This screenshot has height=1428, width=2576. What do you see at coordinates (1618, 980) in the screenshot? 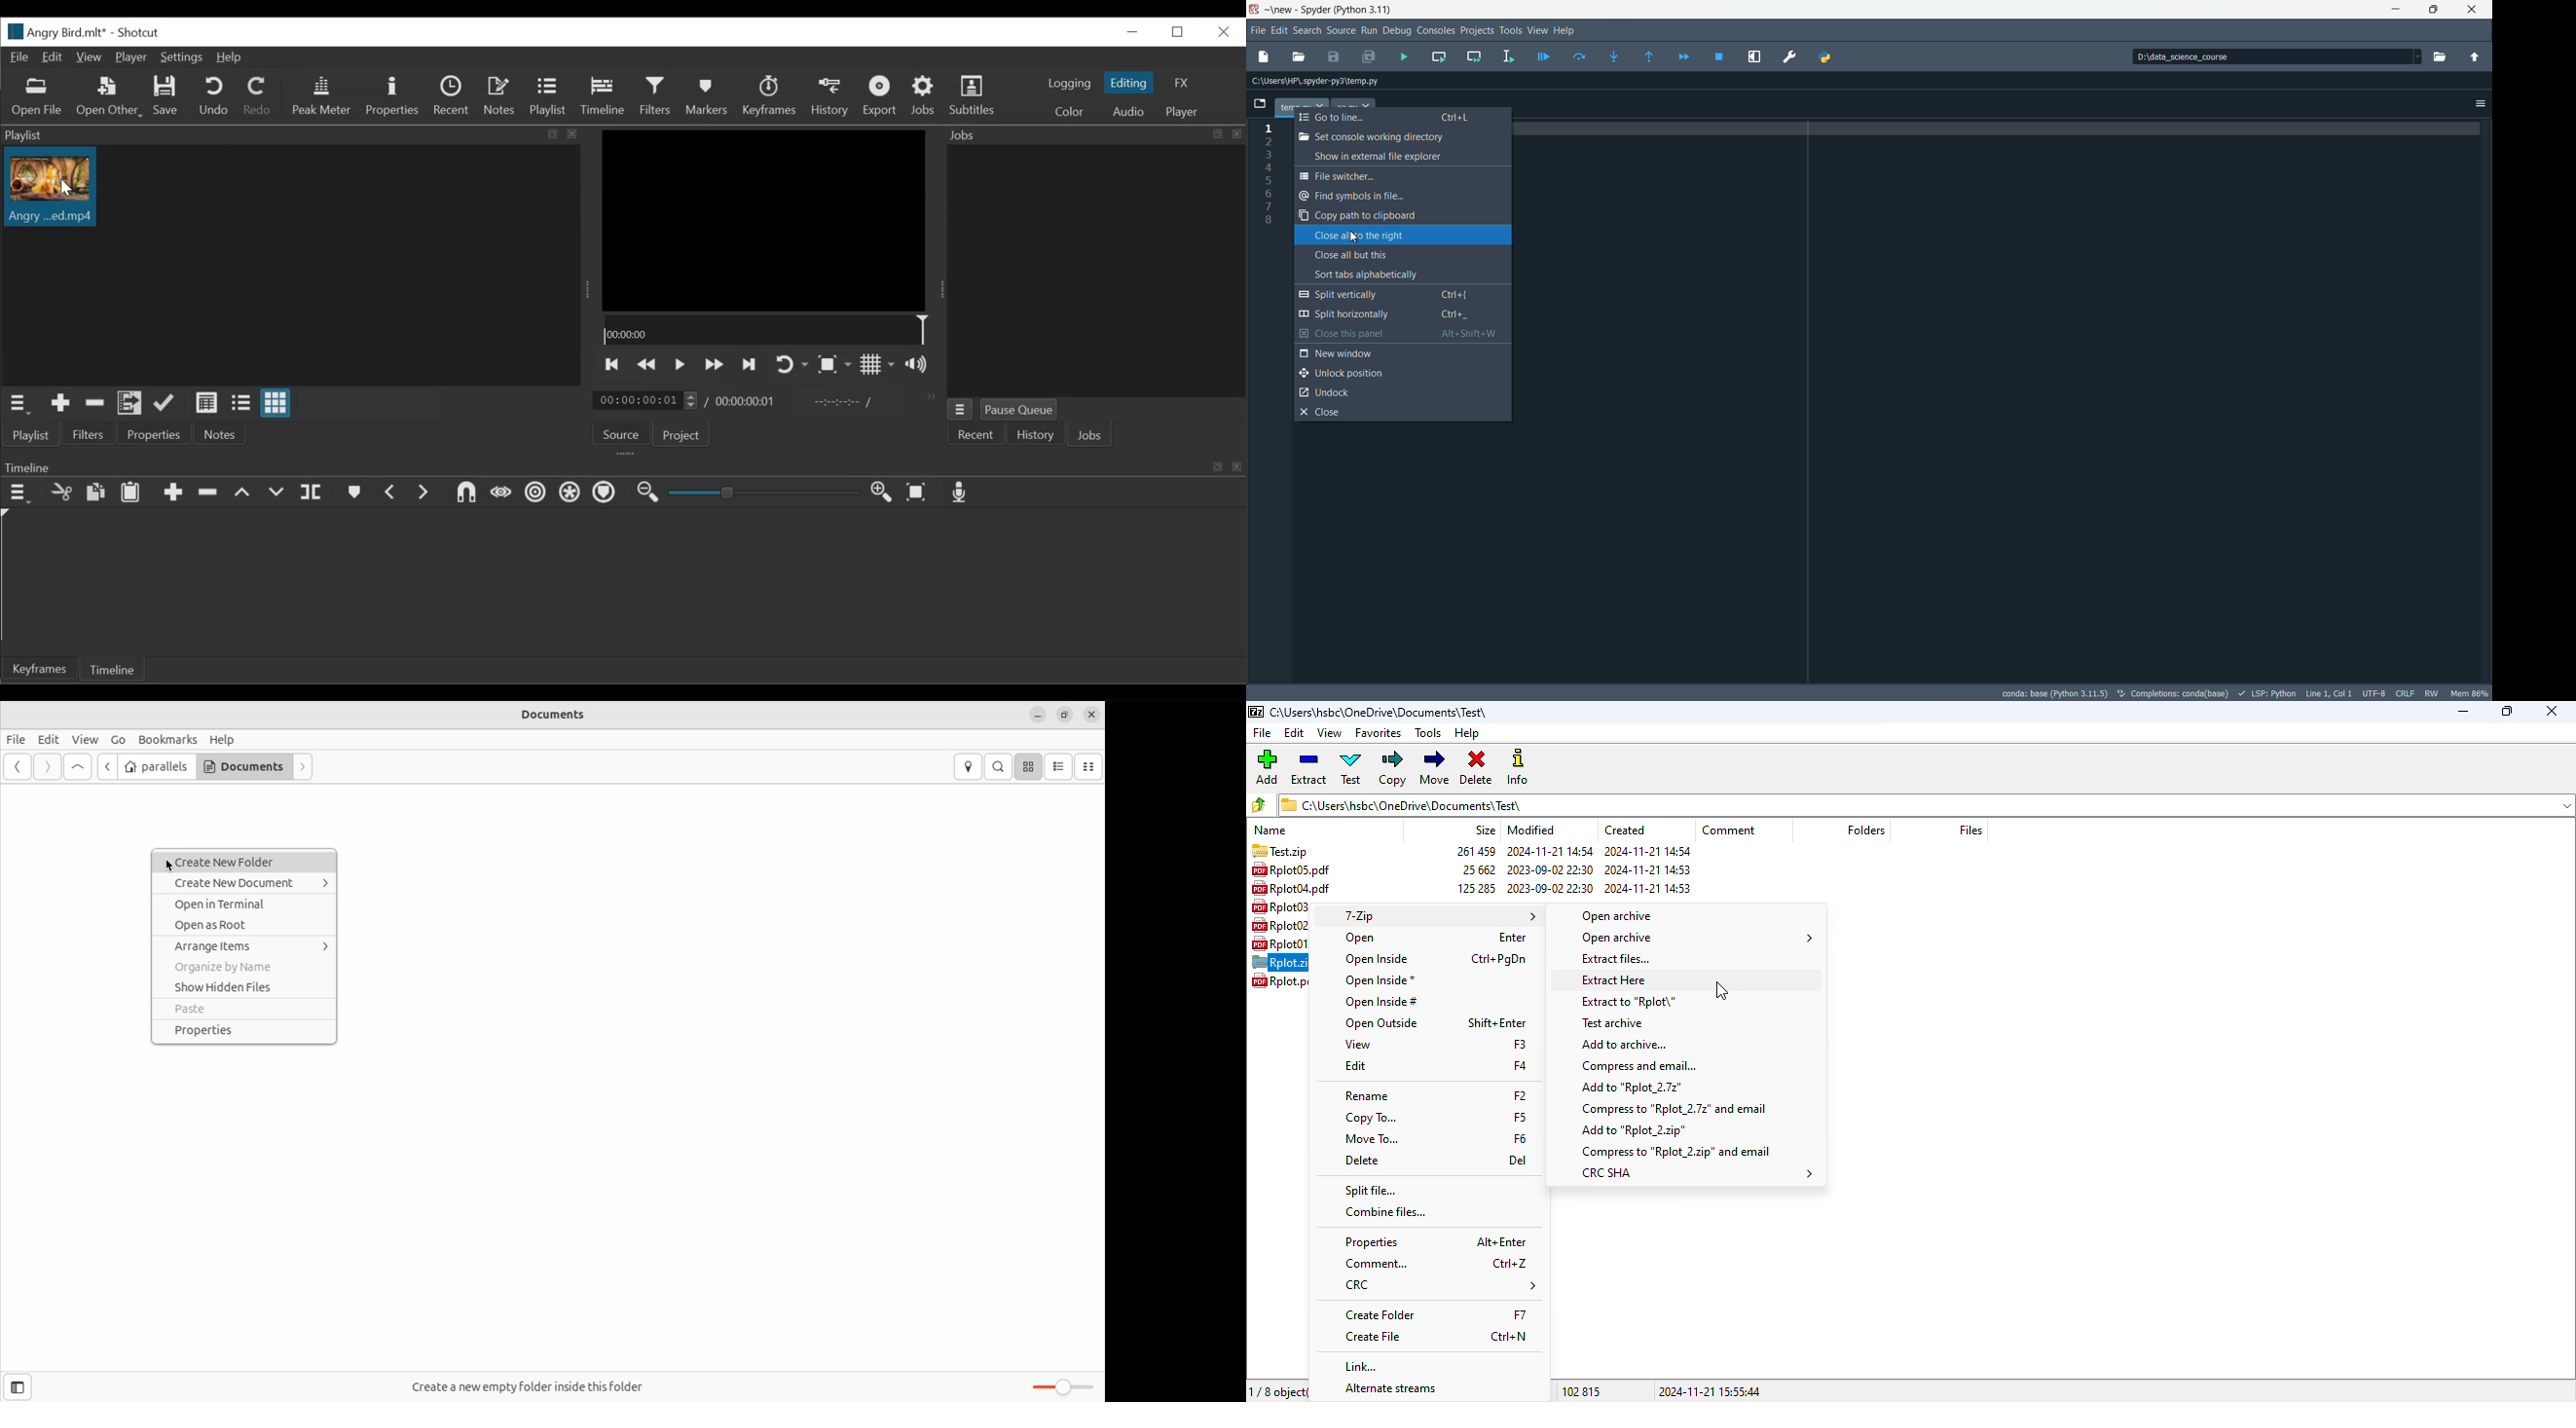
I see `extract here` at bounding box center [1618, 980].